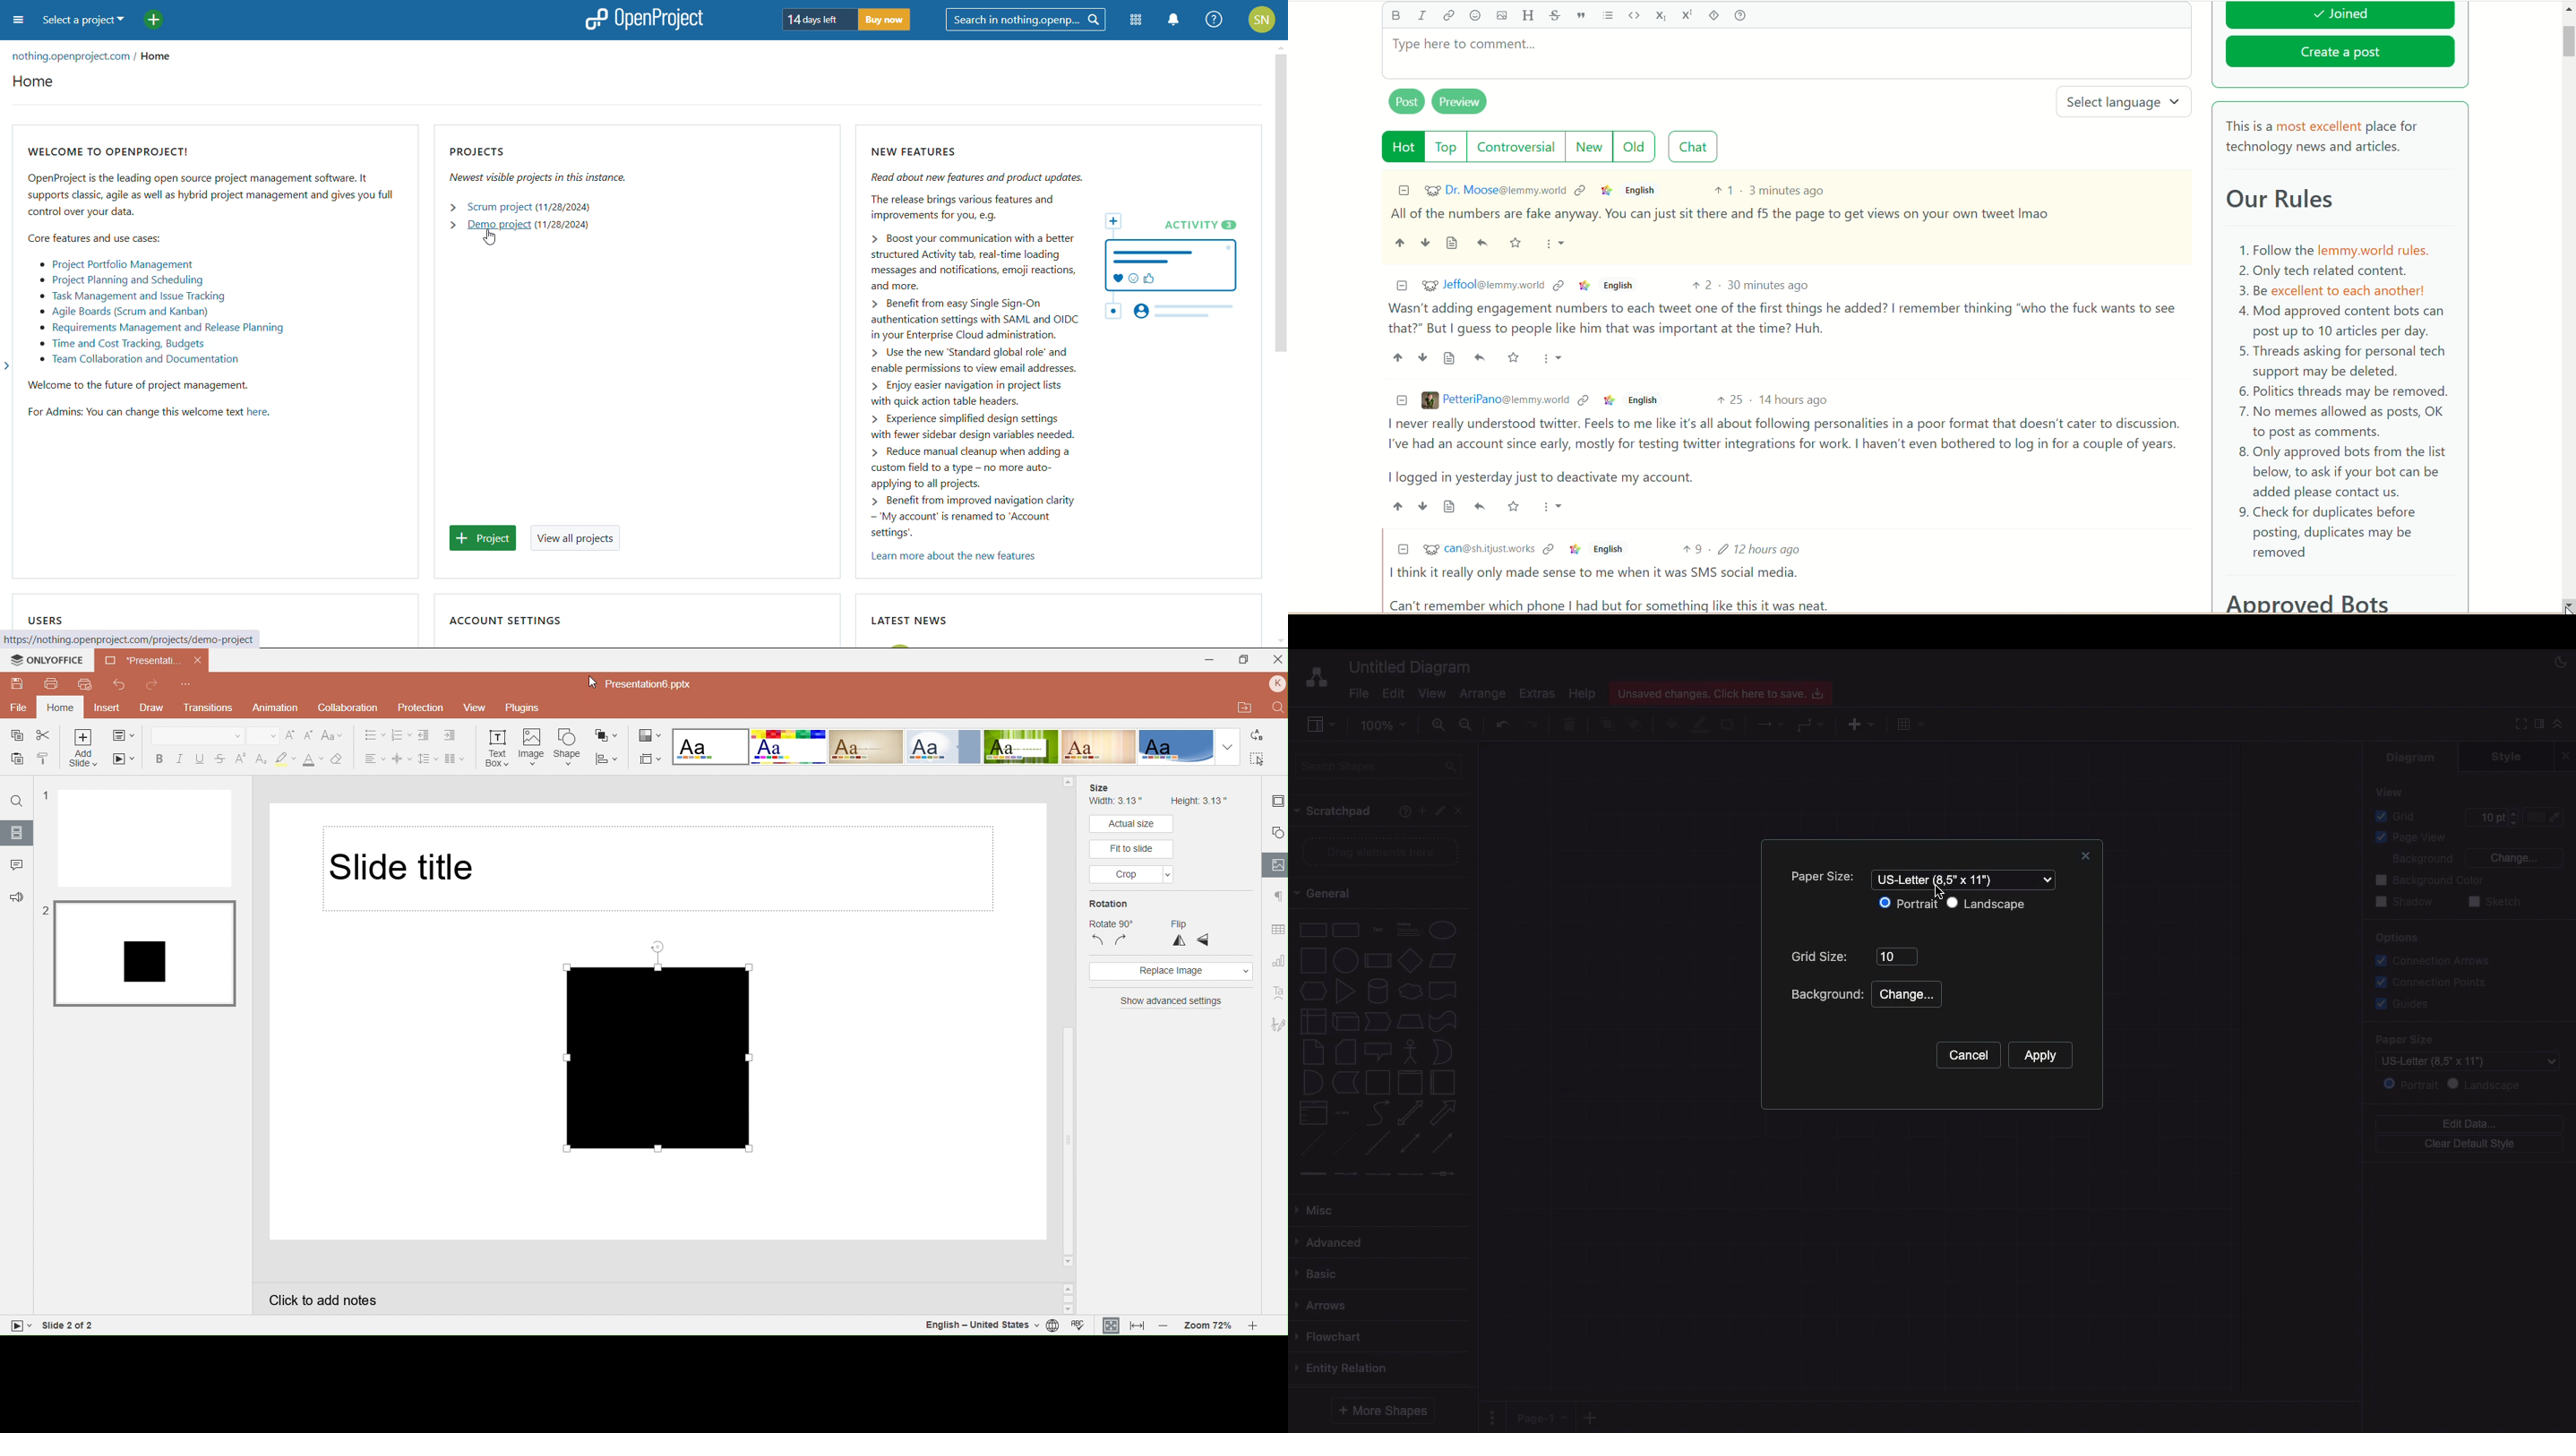  I want to click on Edit, so click(1442, 811).